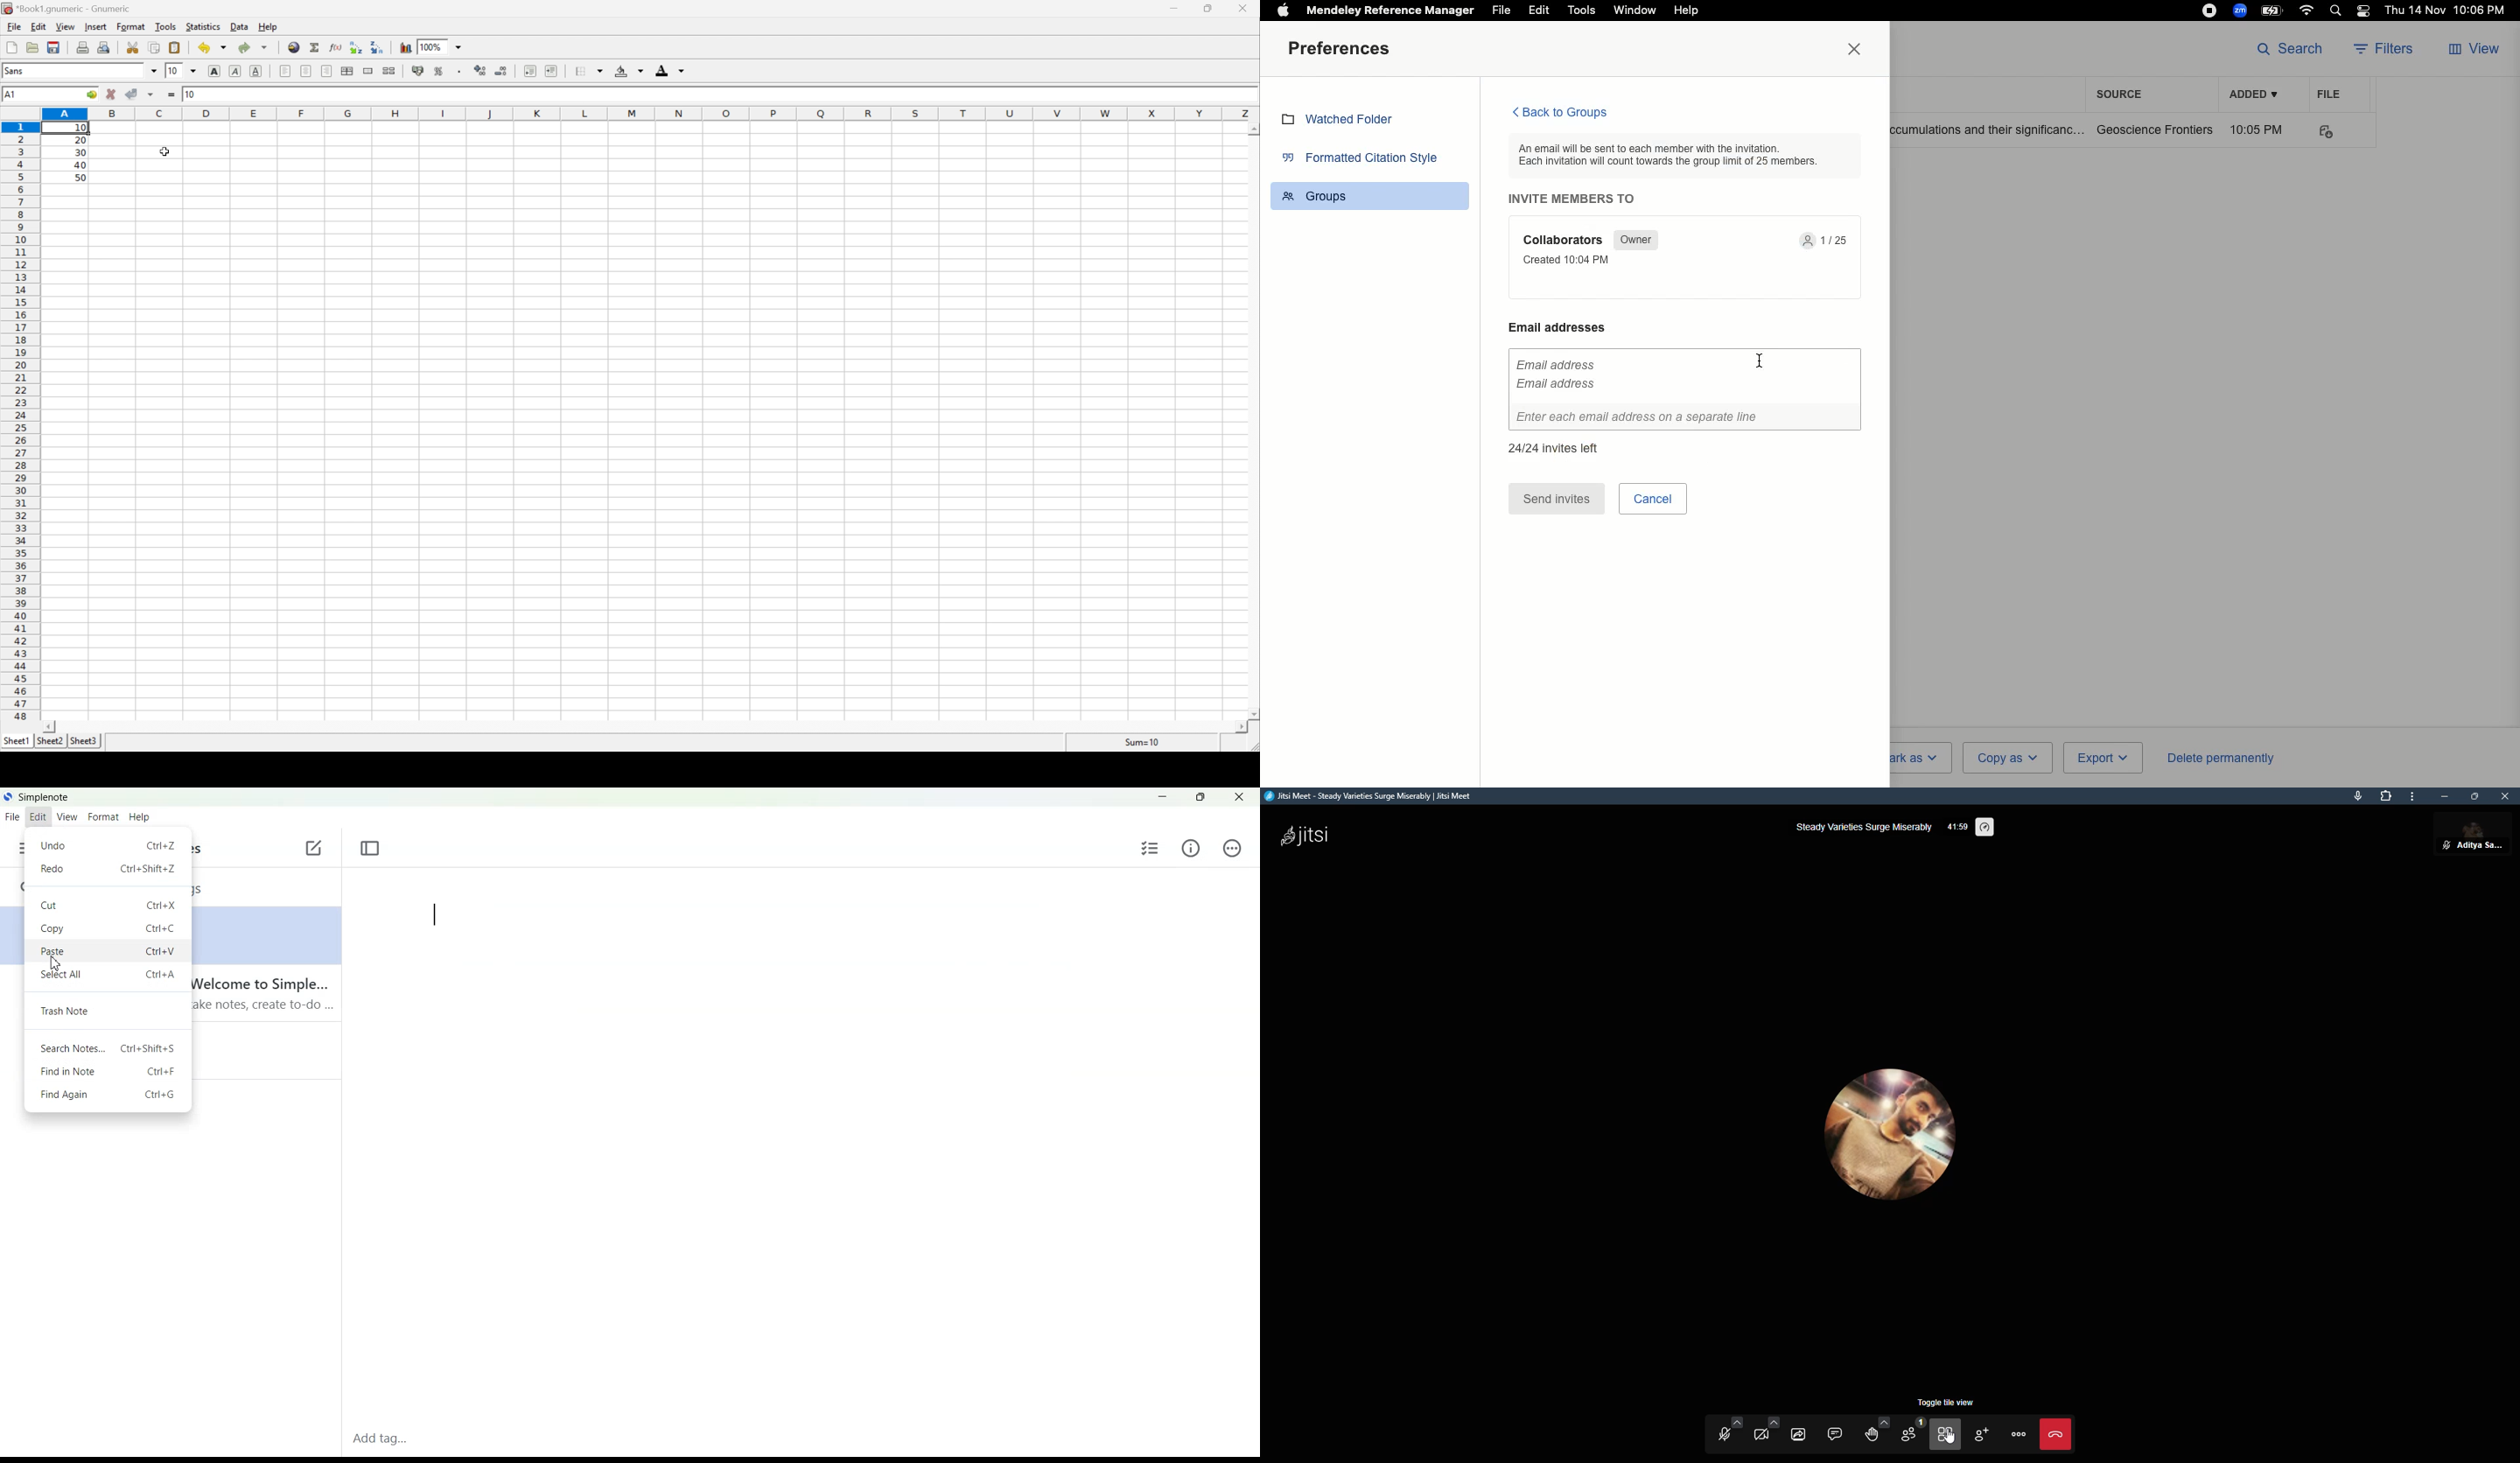 The height and width of the screenshot is (1484, 2520). Describe the element at coordinates (293, 47) in the screenshot. I see `Insert a hyperlink` at that location.